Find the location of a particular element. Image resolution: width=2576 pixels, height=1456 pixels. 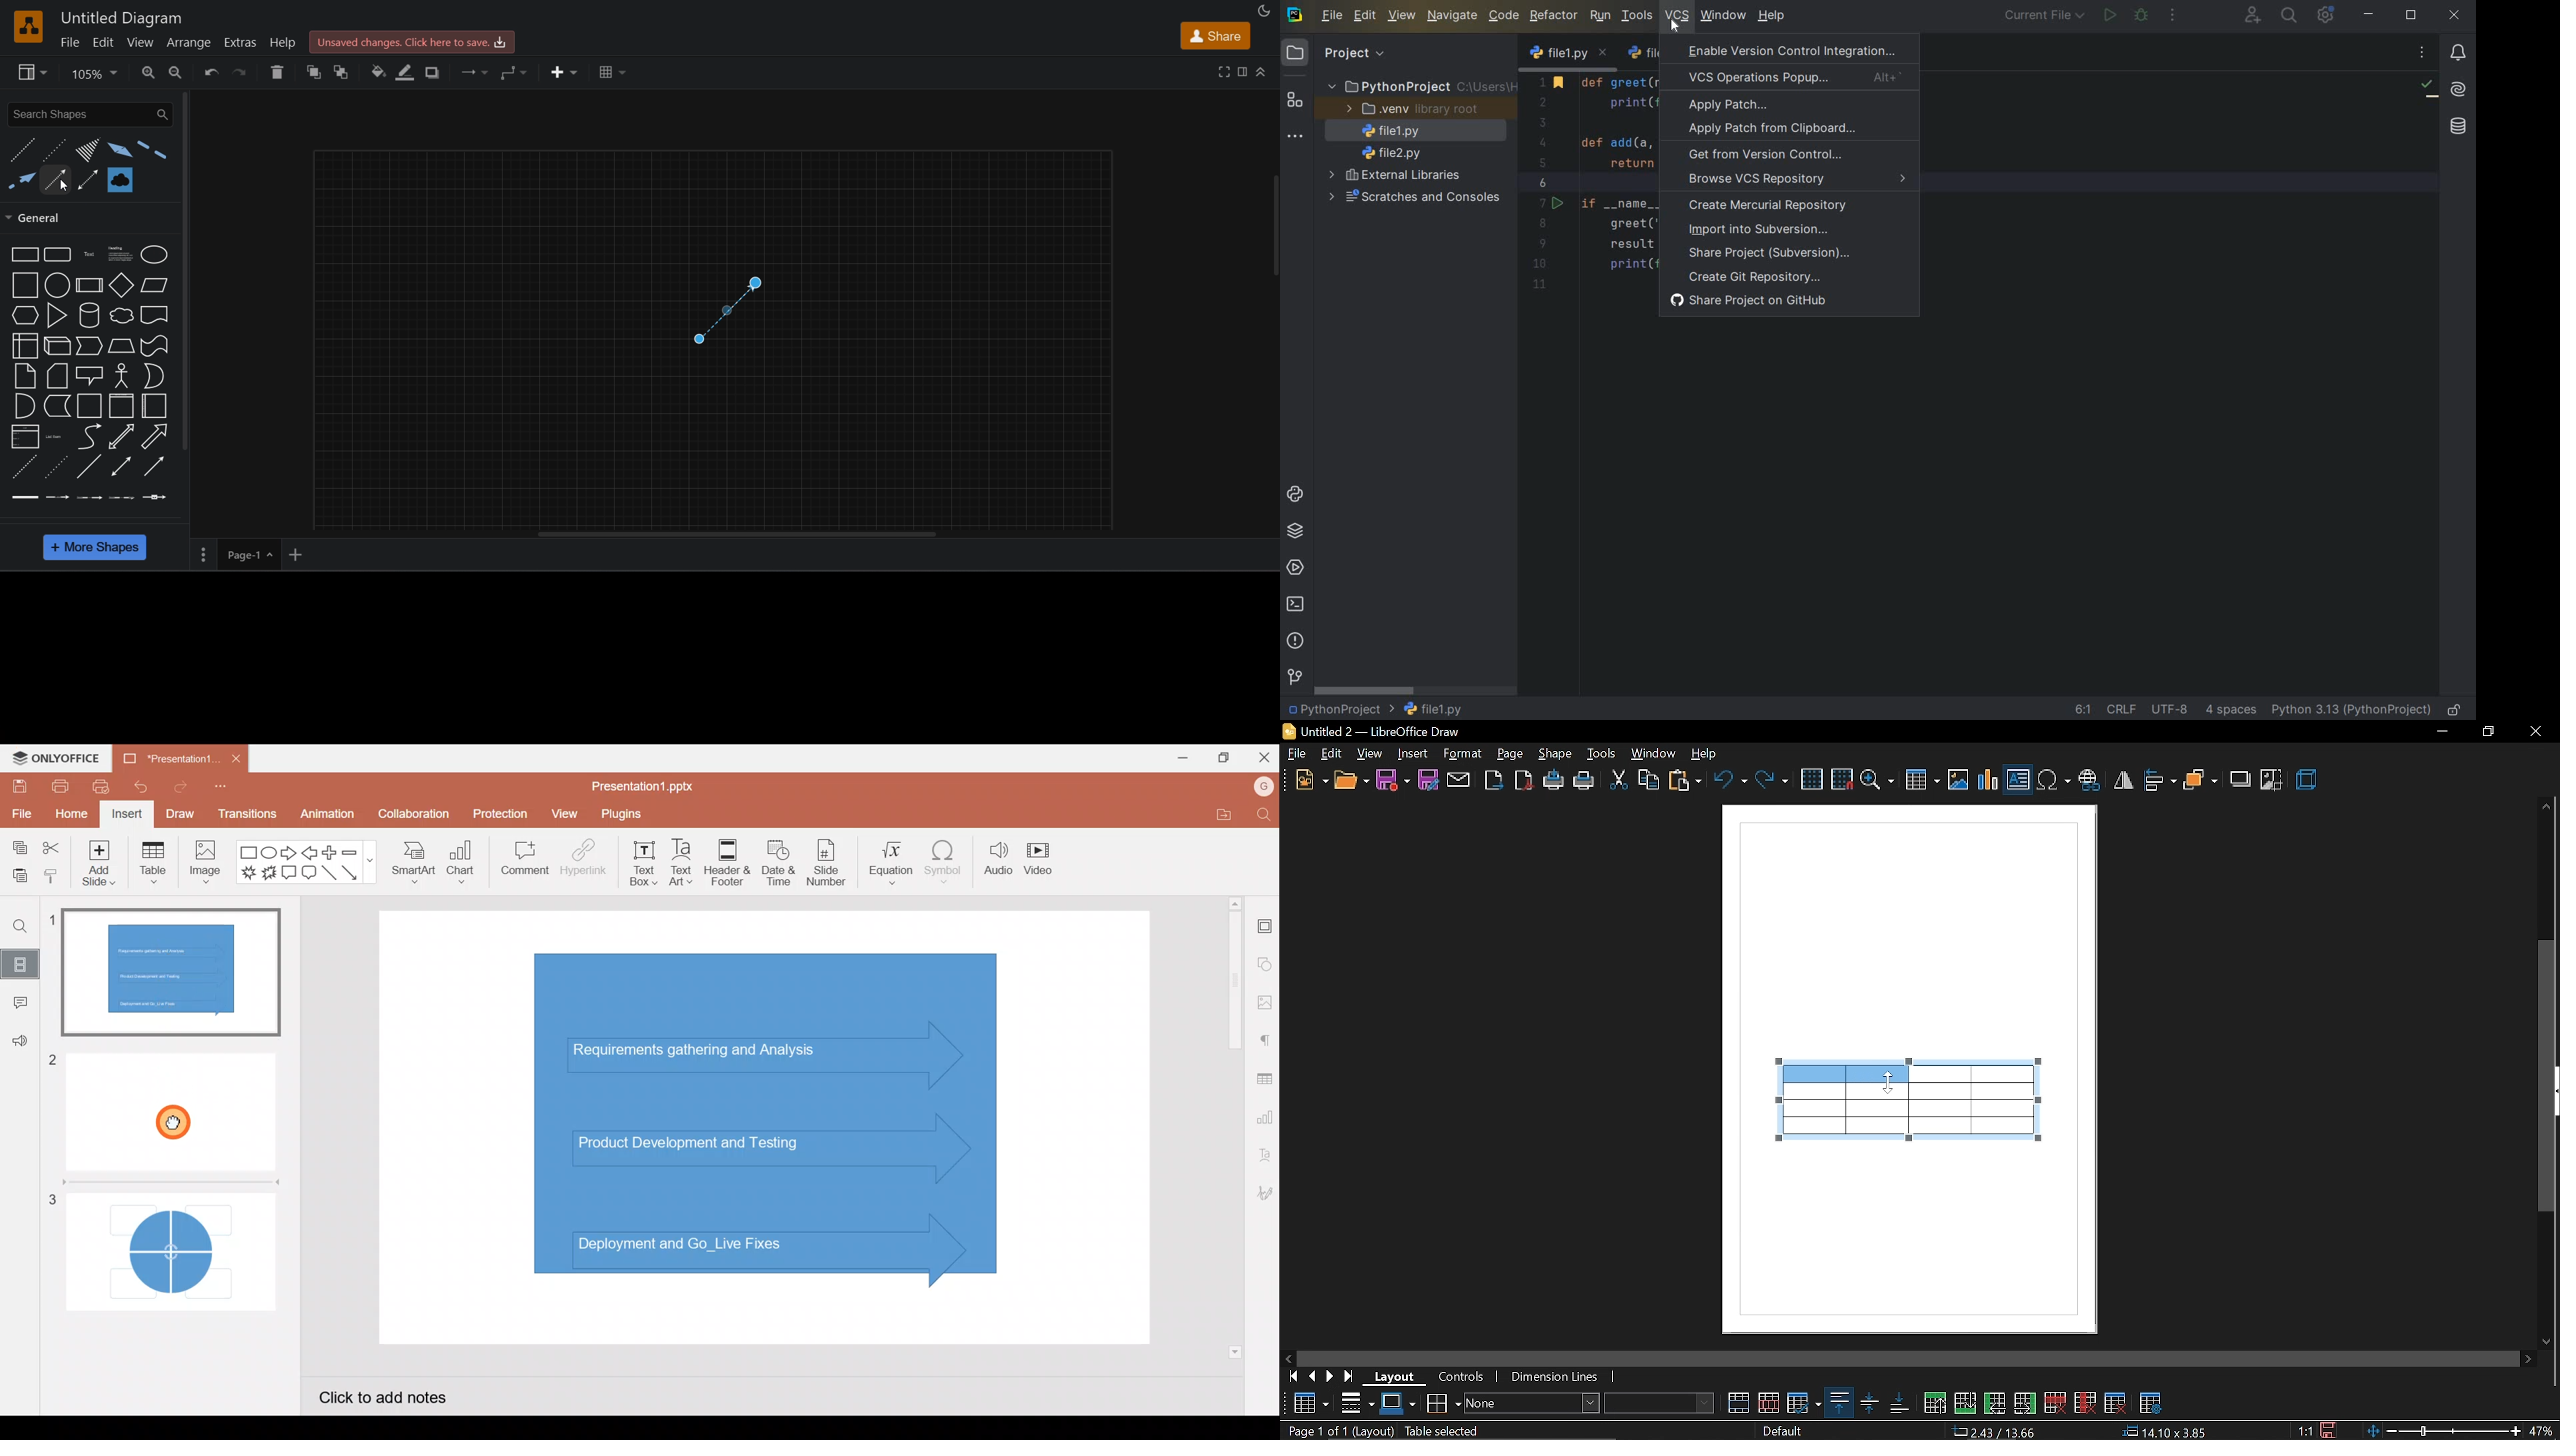

circle is located at coordinates (57, 285).